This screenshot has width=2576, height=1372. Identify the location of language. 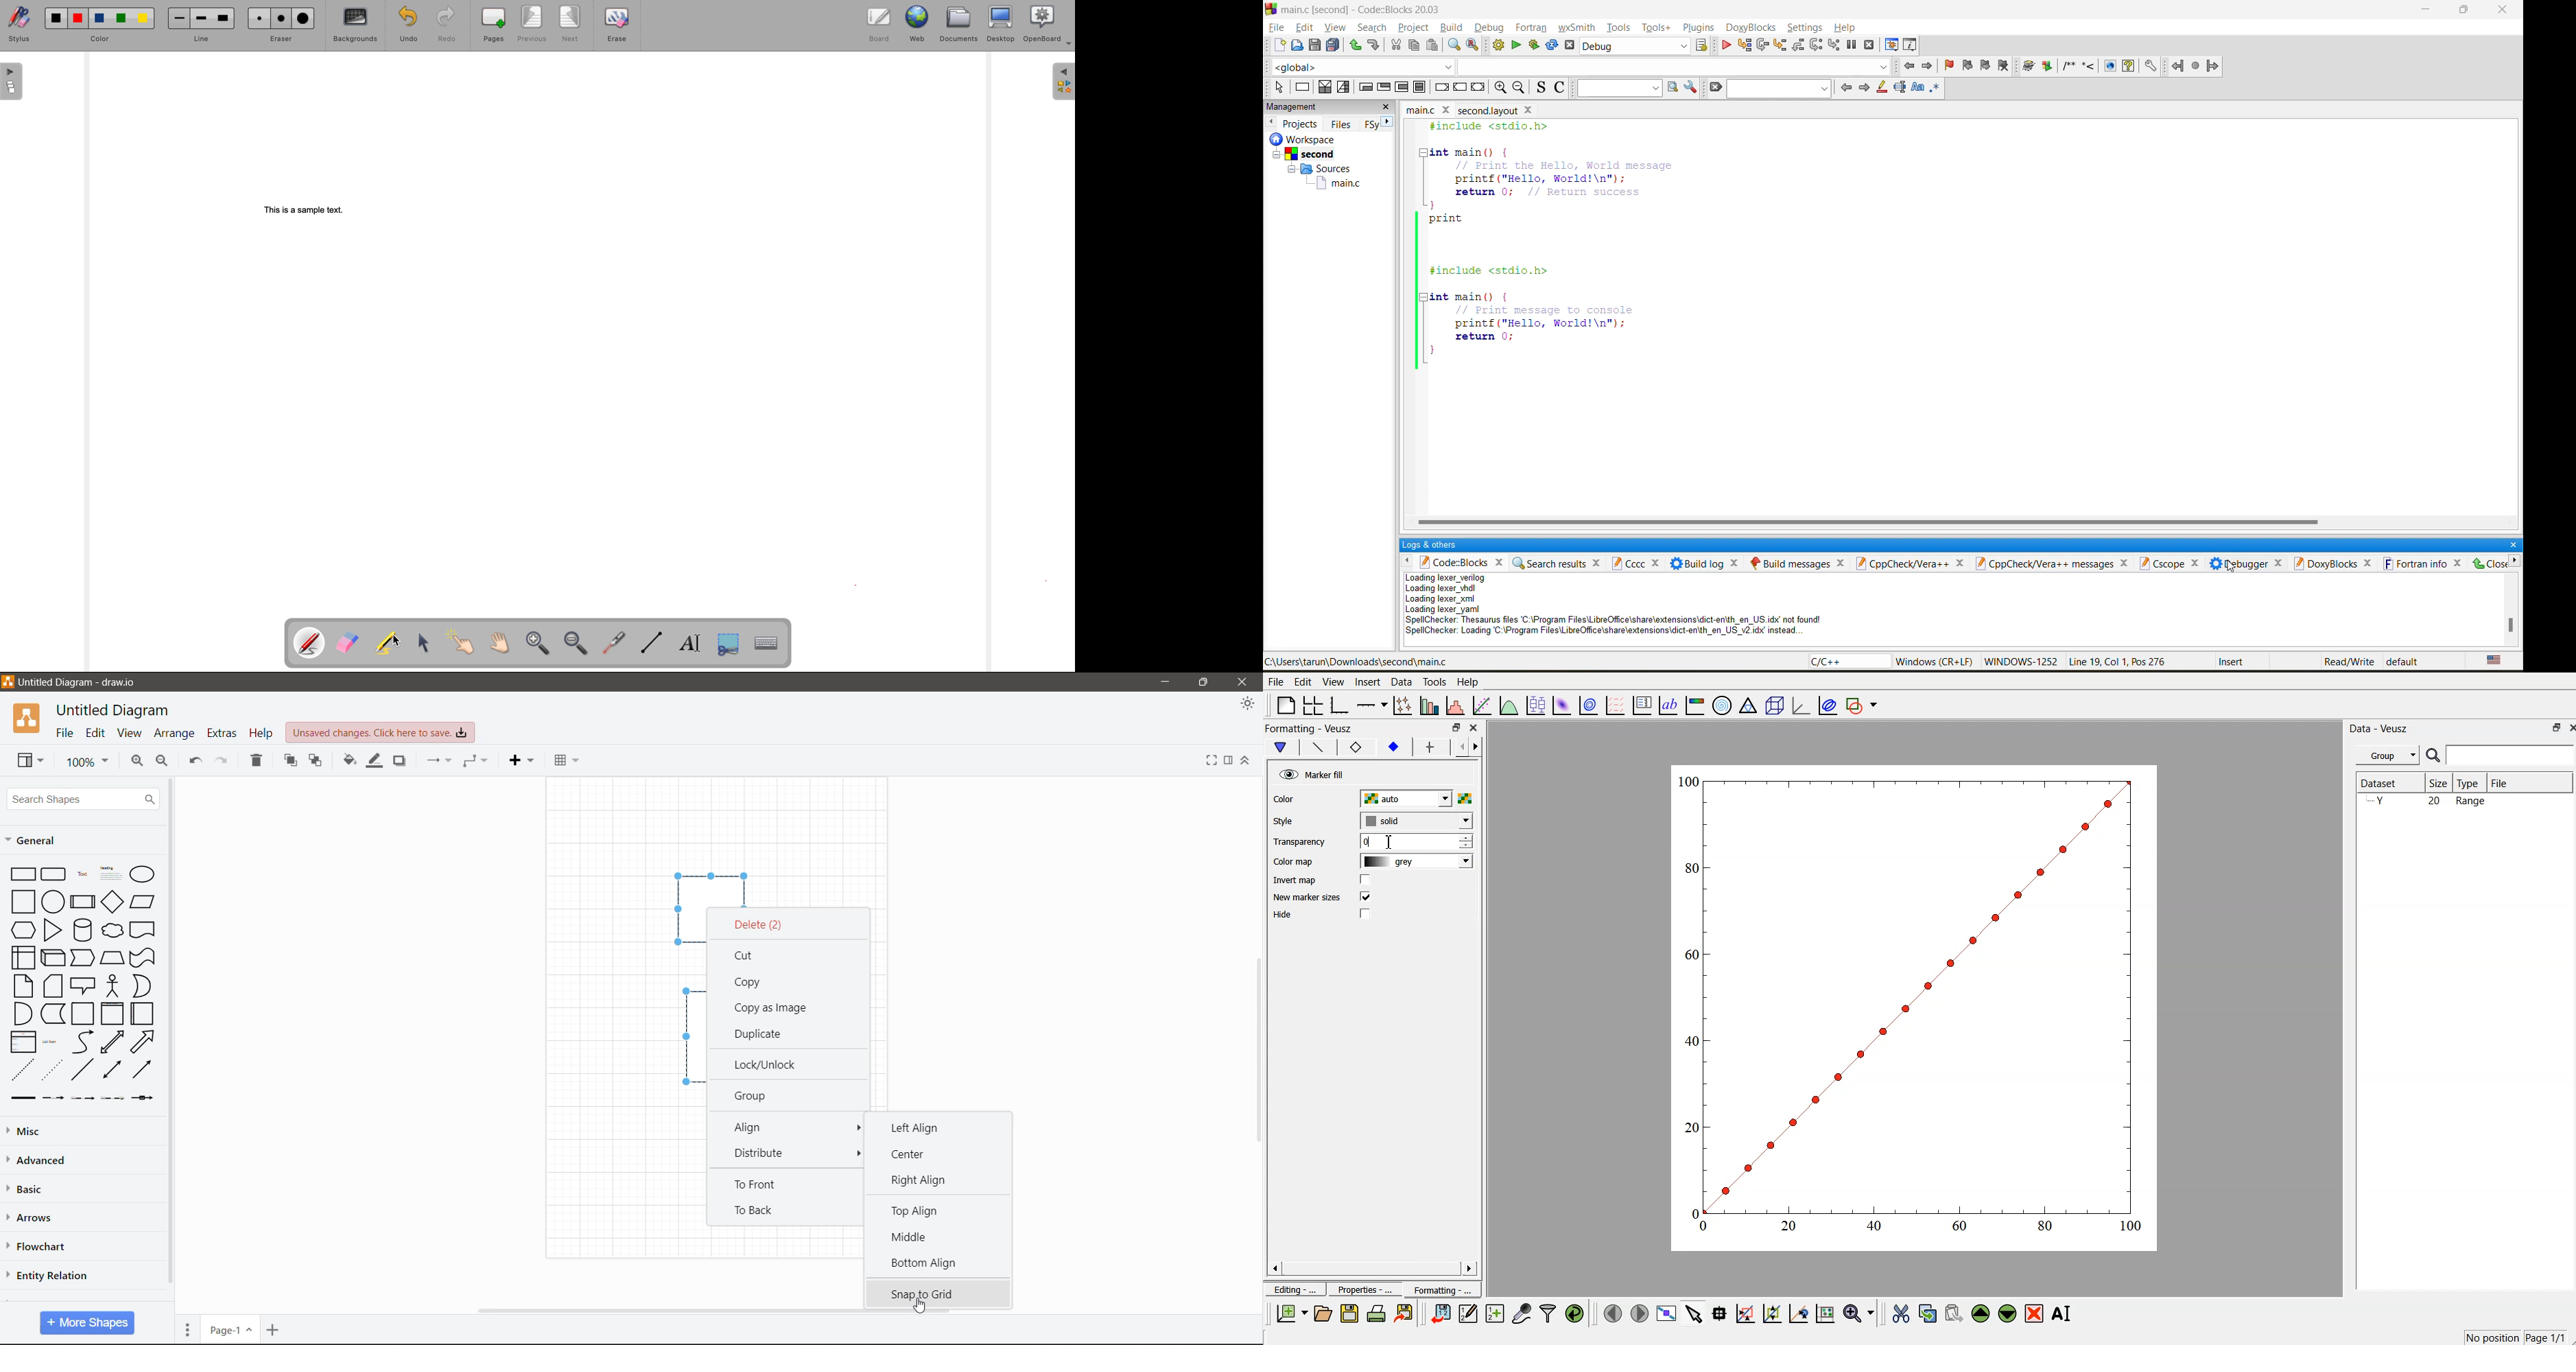
(1844, 663).